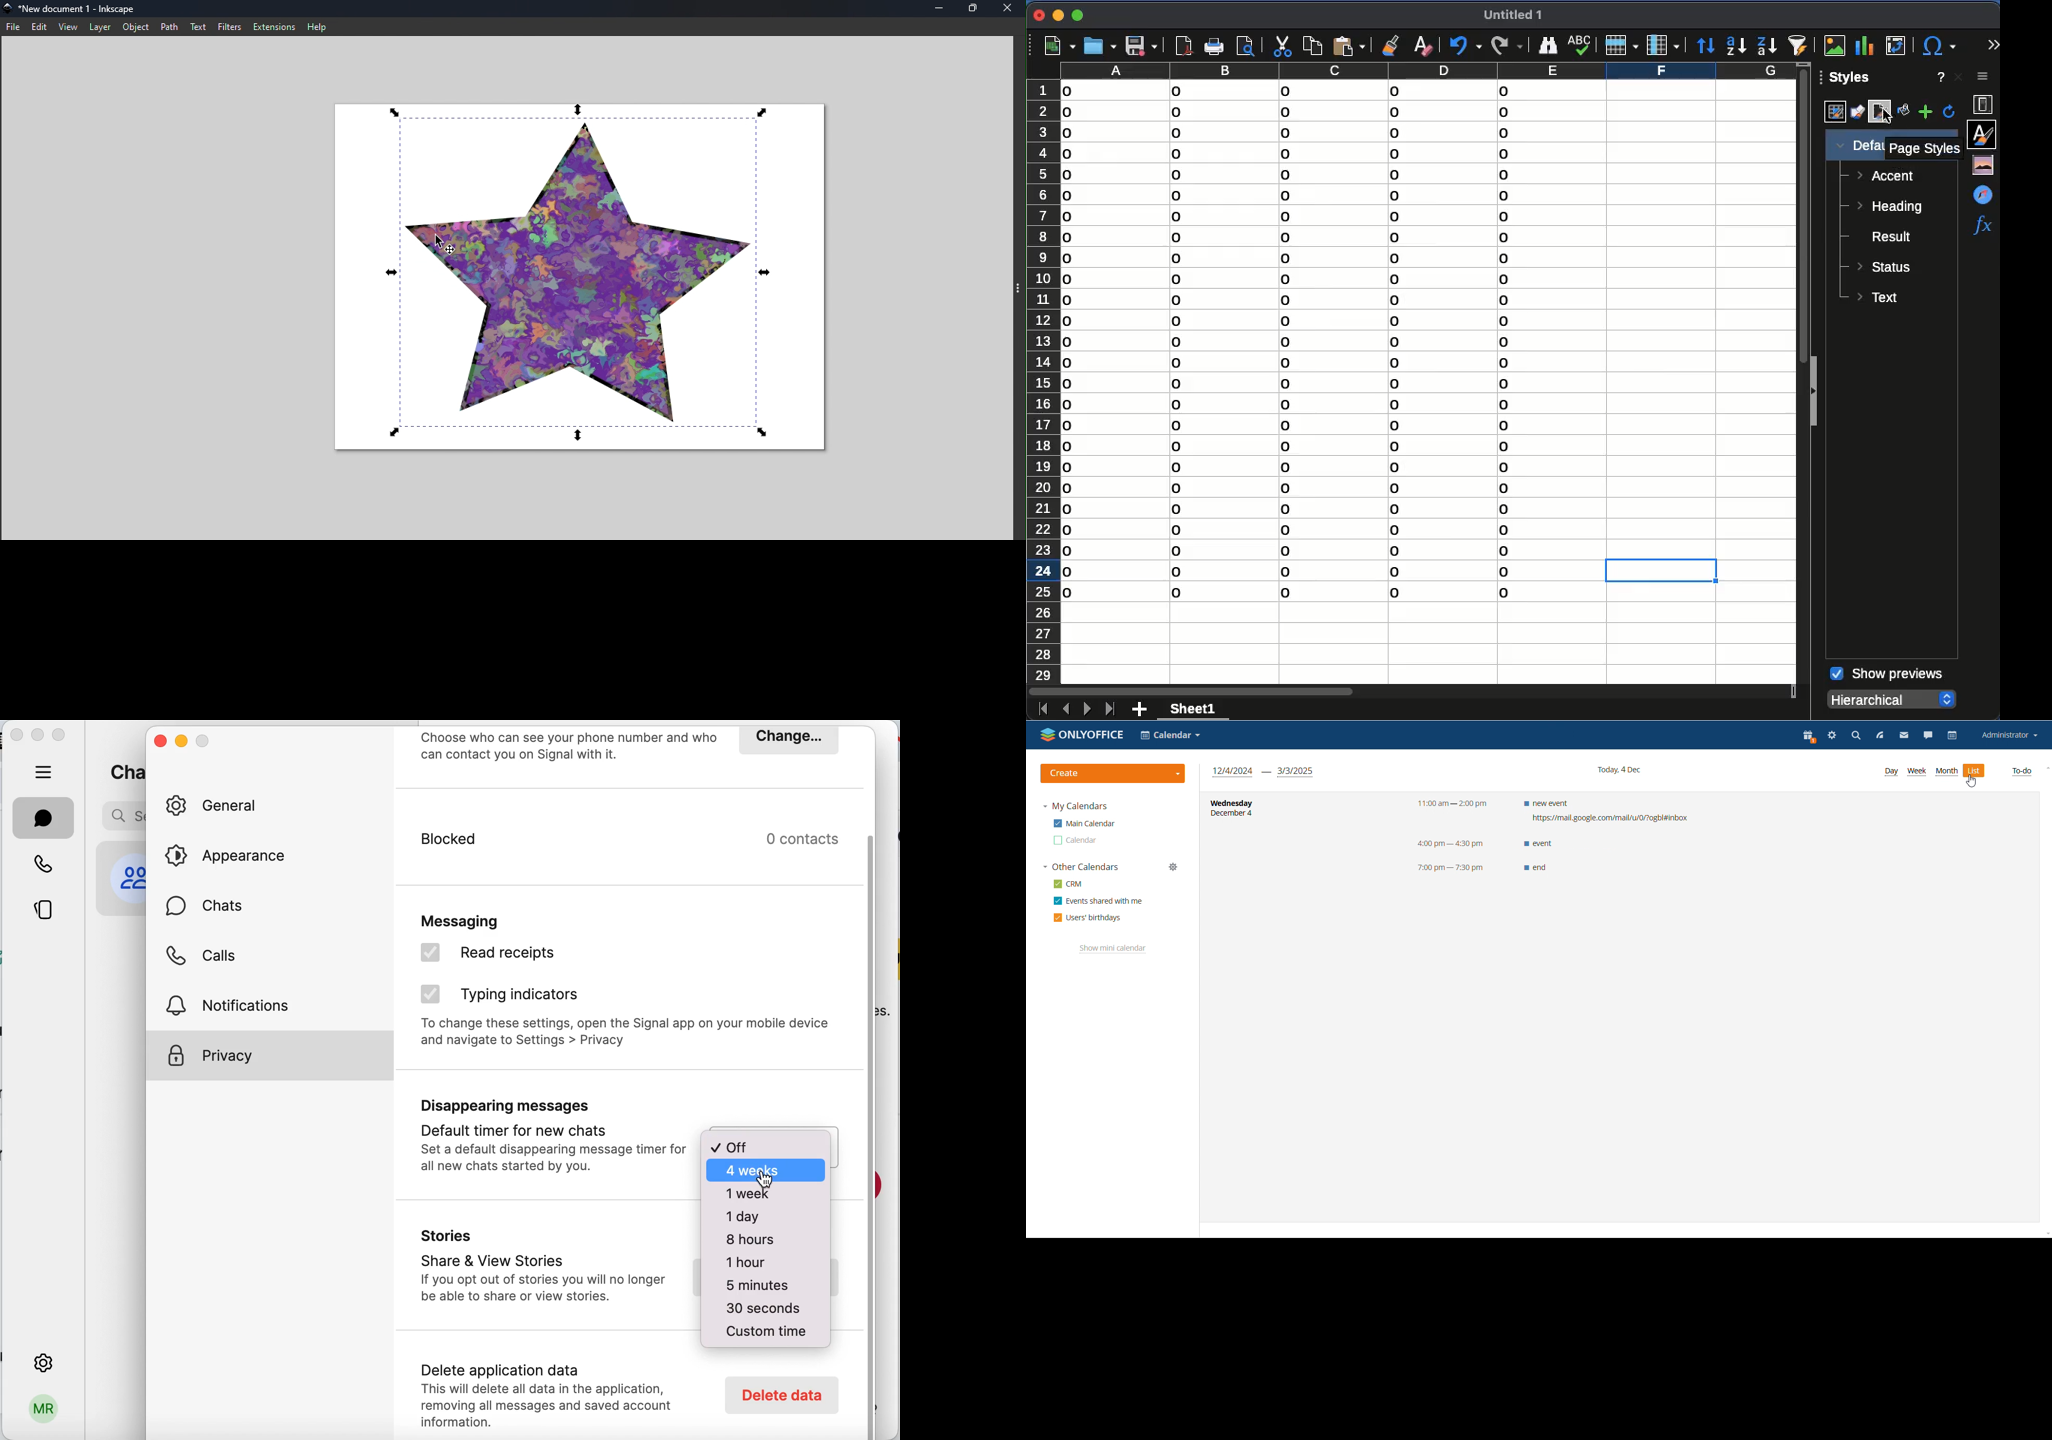  I want to click on gallery, so click(1986, 165).